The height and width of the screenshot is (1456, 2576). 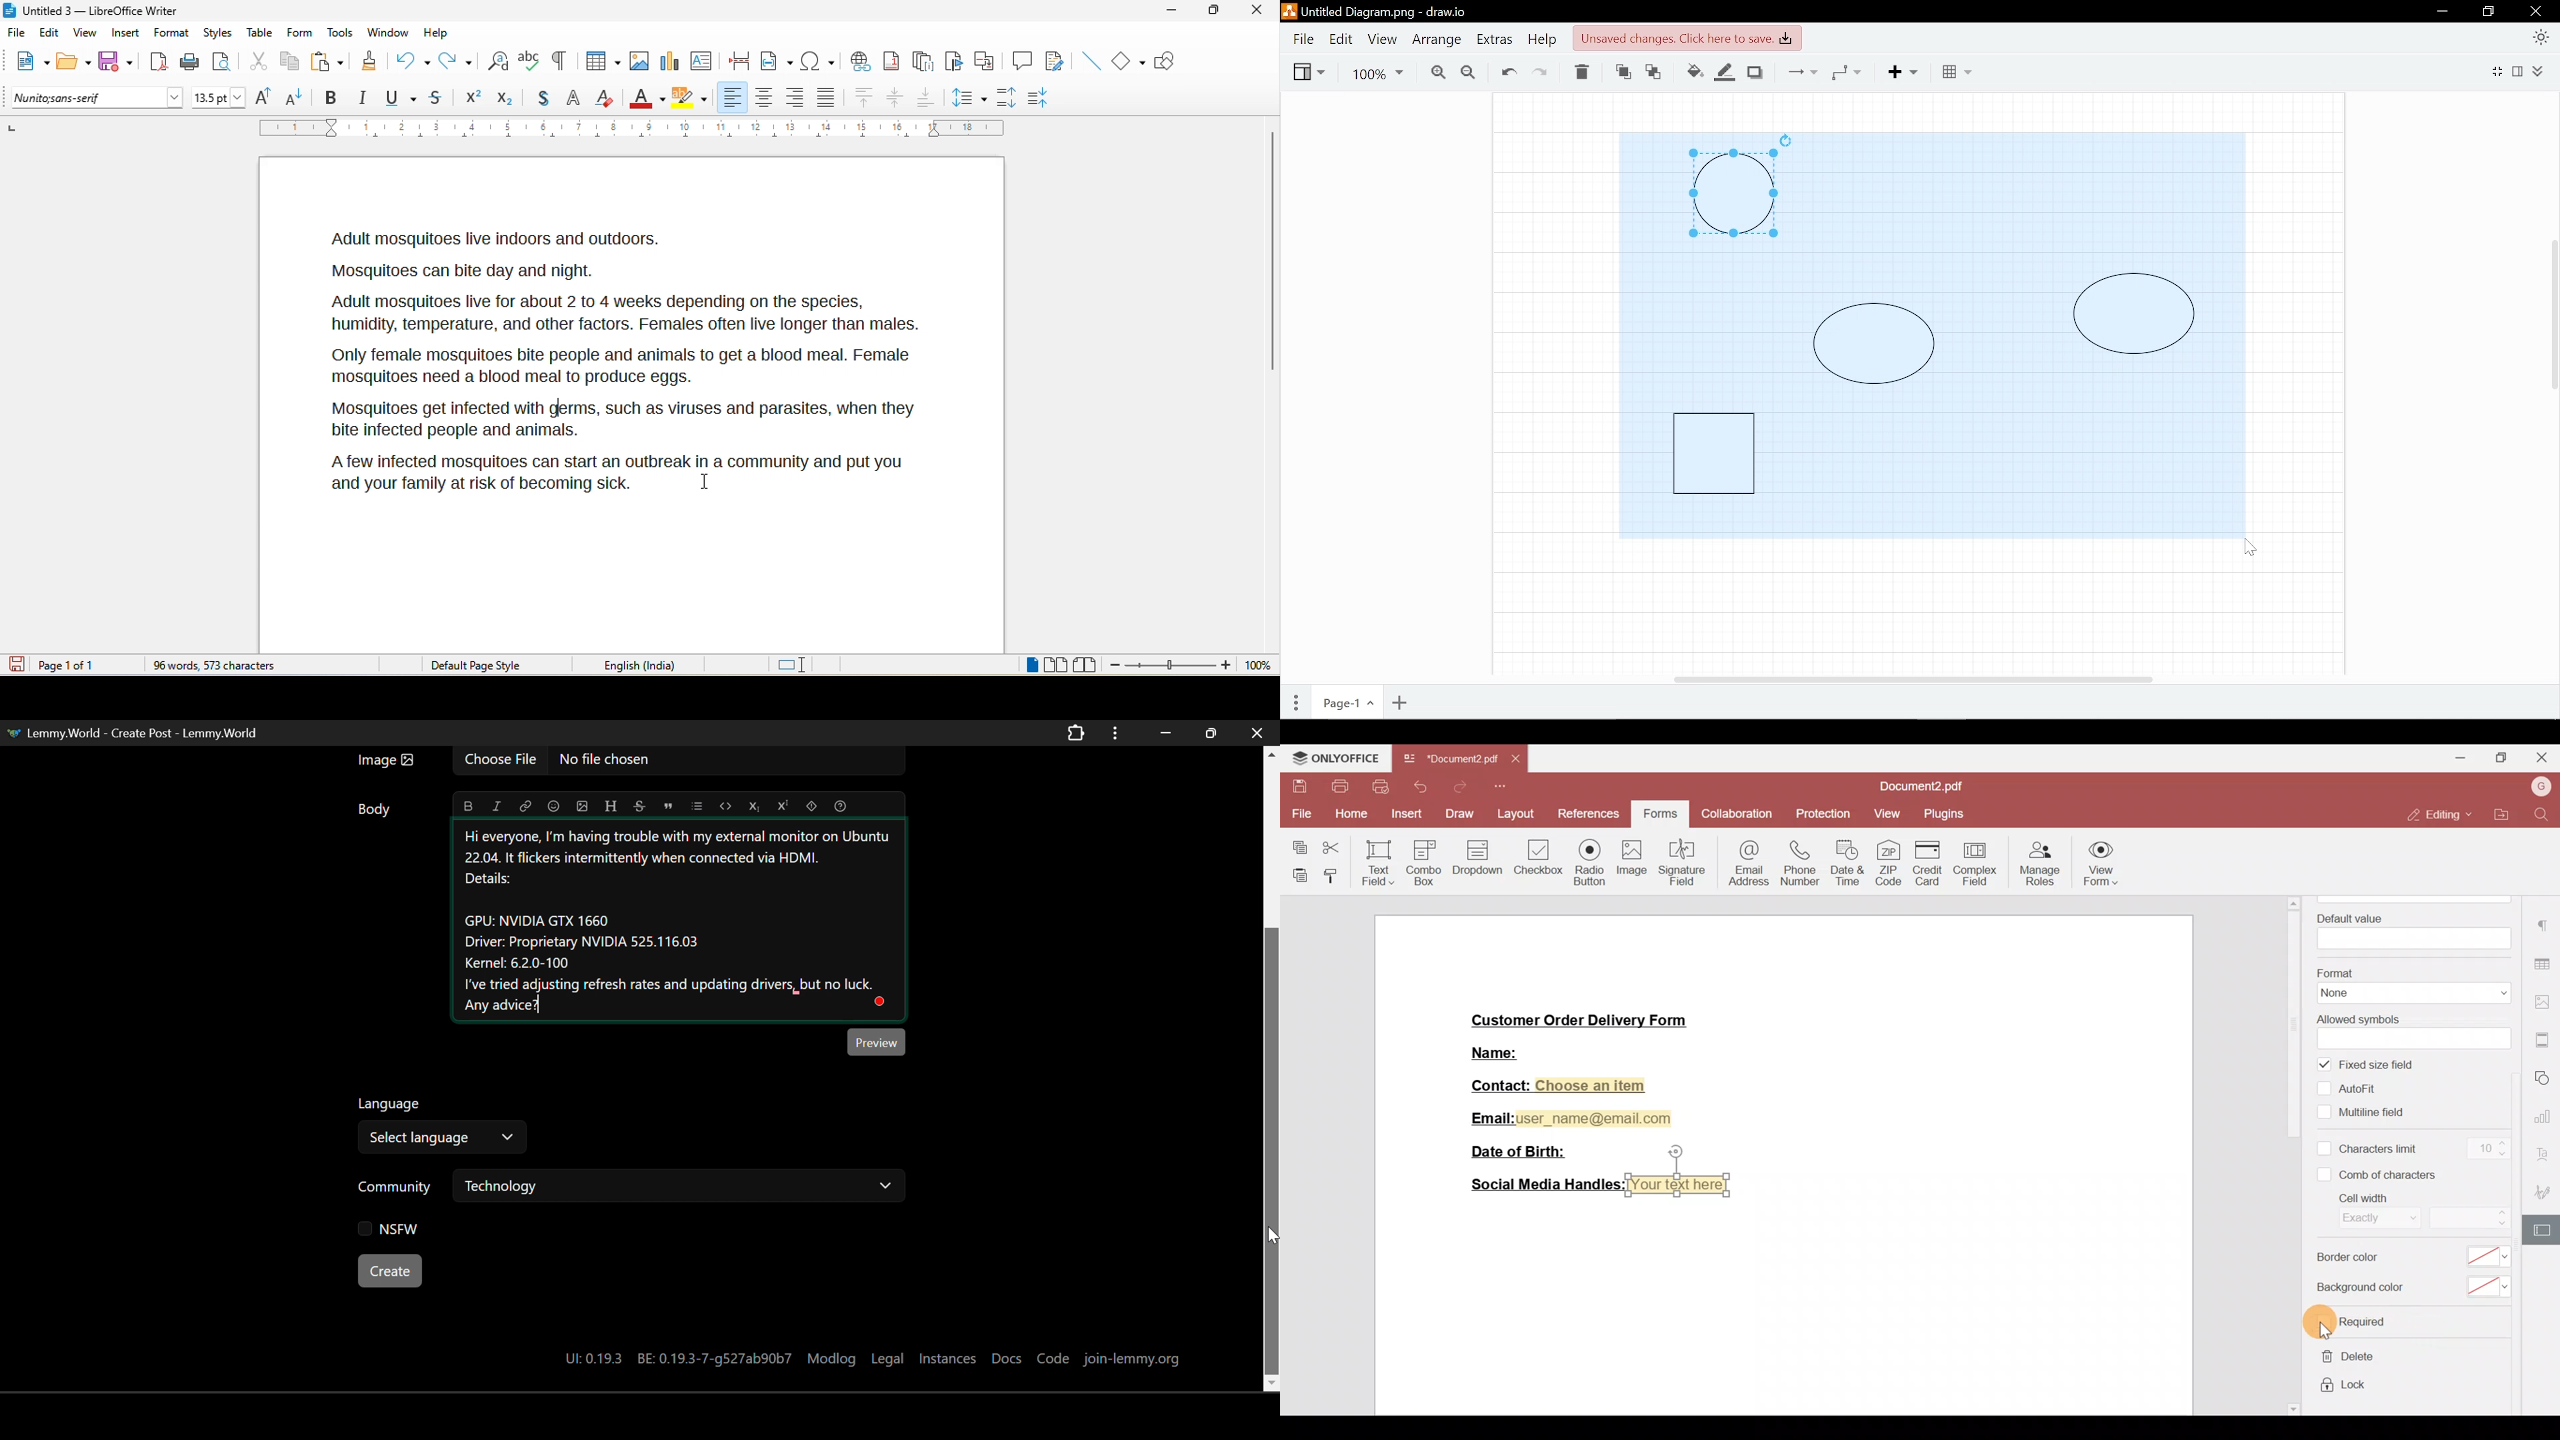 What do you see at coordinates (342, 34) in the screenshot?
I see `tools` at bounding box center [342, 34].